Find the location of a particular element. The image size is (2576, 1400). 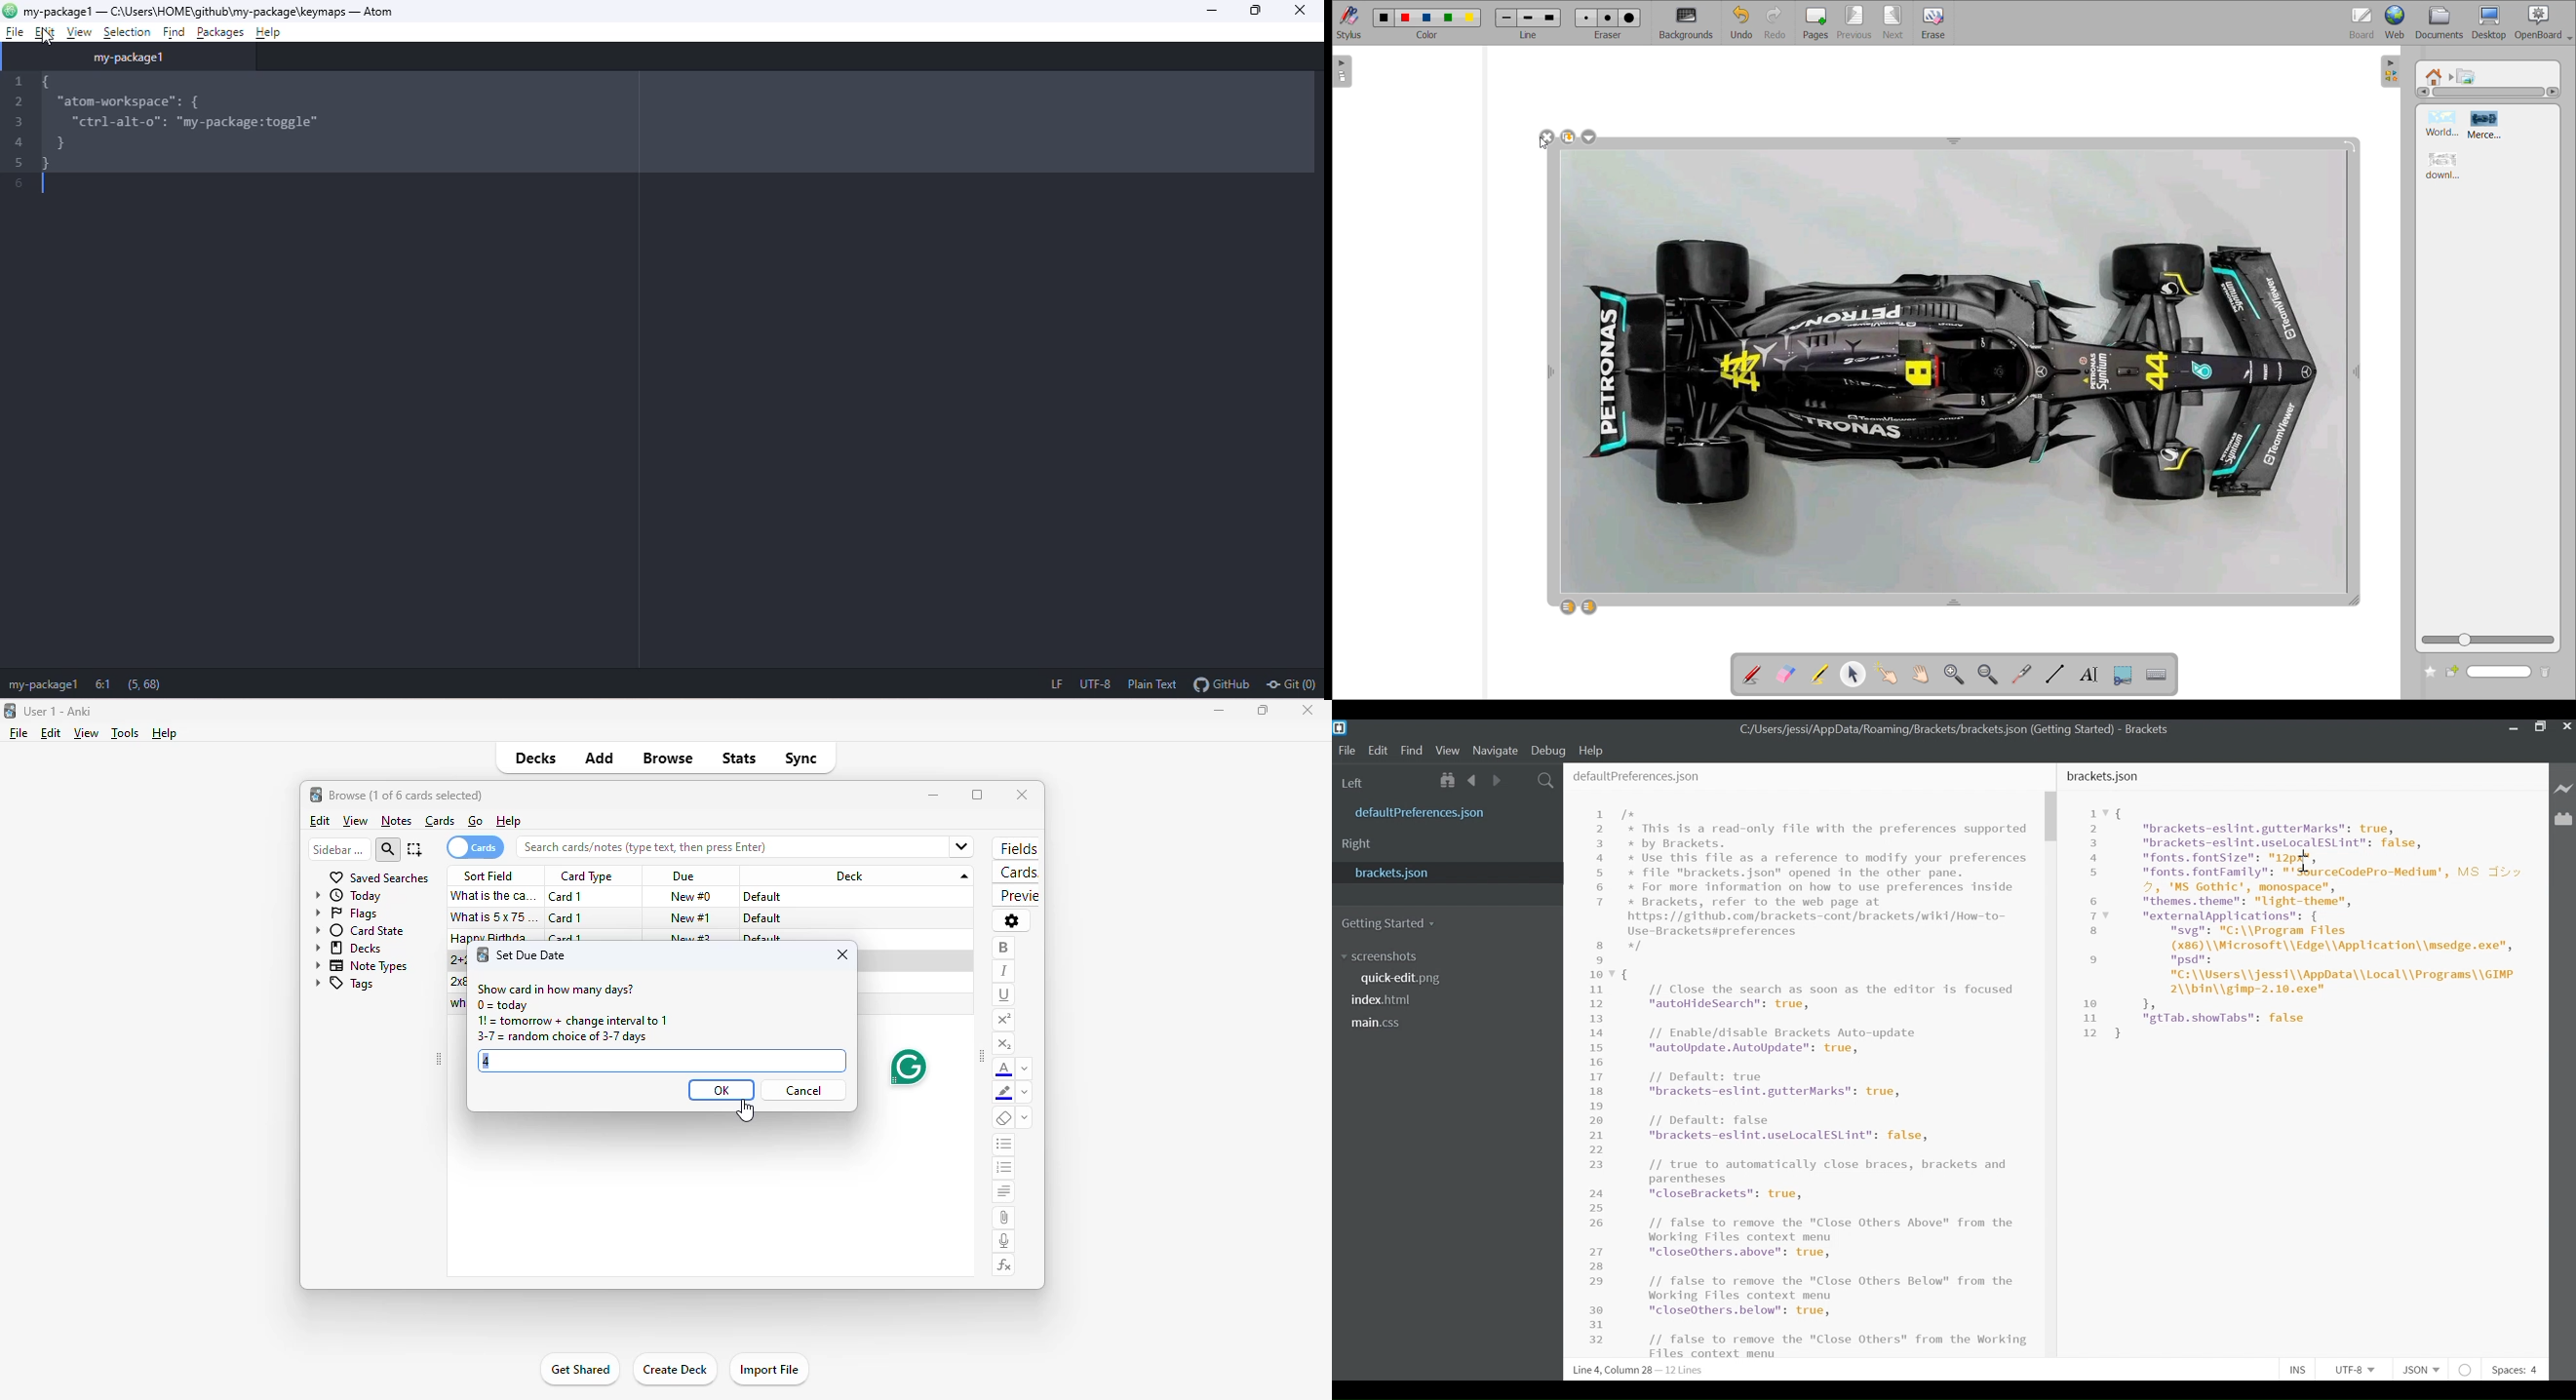

toggle sidebar is located at coordinates (982, 1058).